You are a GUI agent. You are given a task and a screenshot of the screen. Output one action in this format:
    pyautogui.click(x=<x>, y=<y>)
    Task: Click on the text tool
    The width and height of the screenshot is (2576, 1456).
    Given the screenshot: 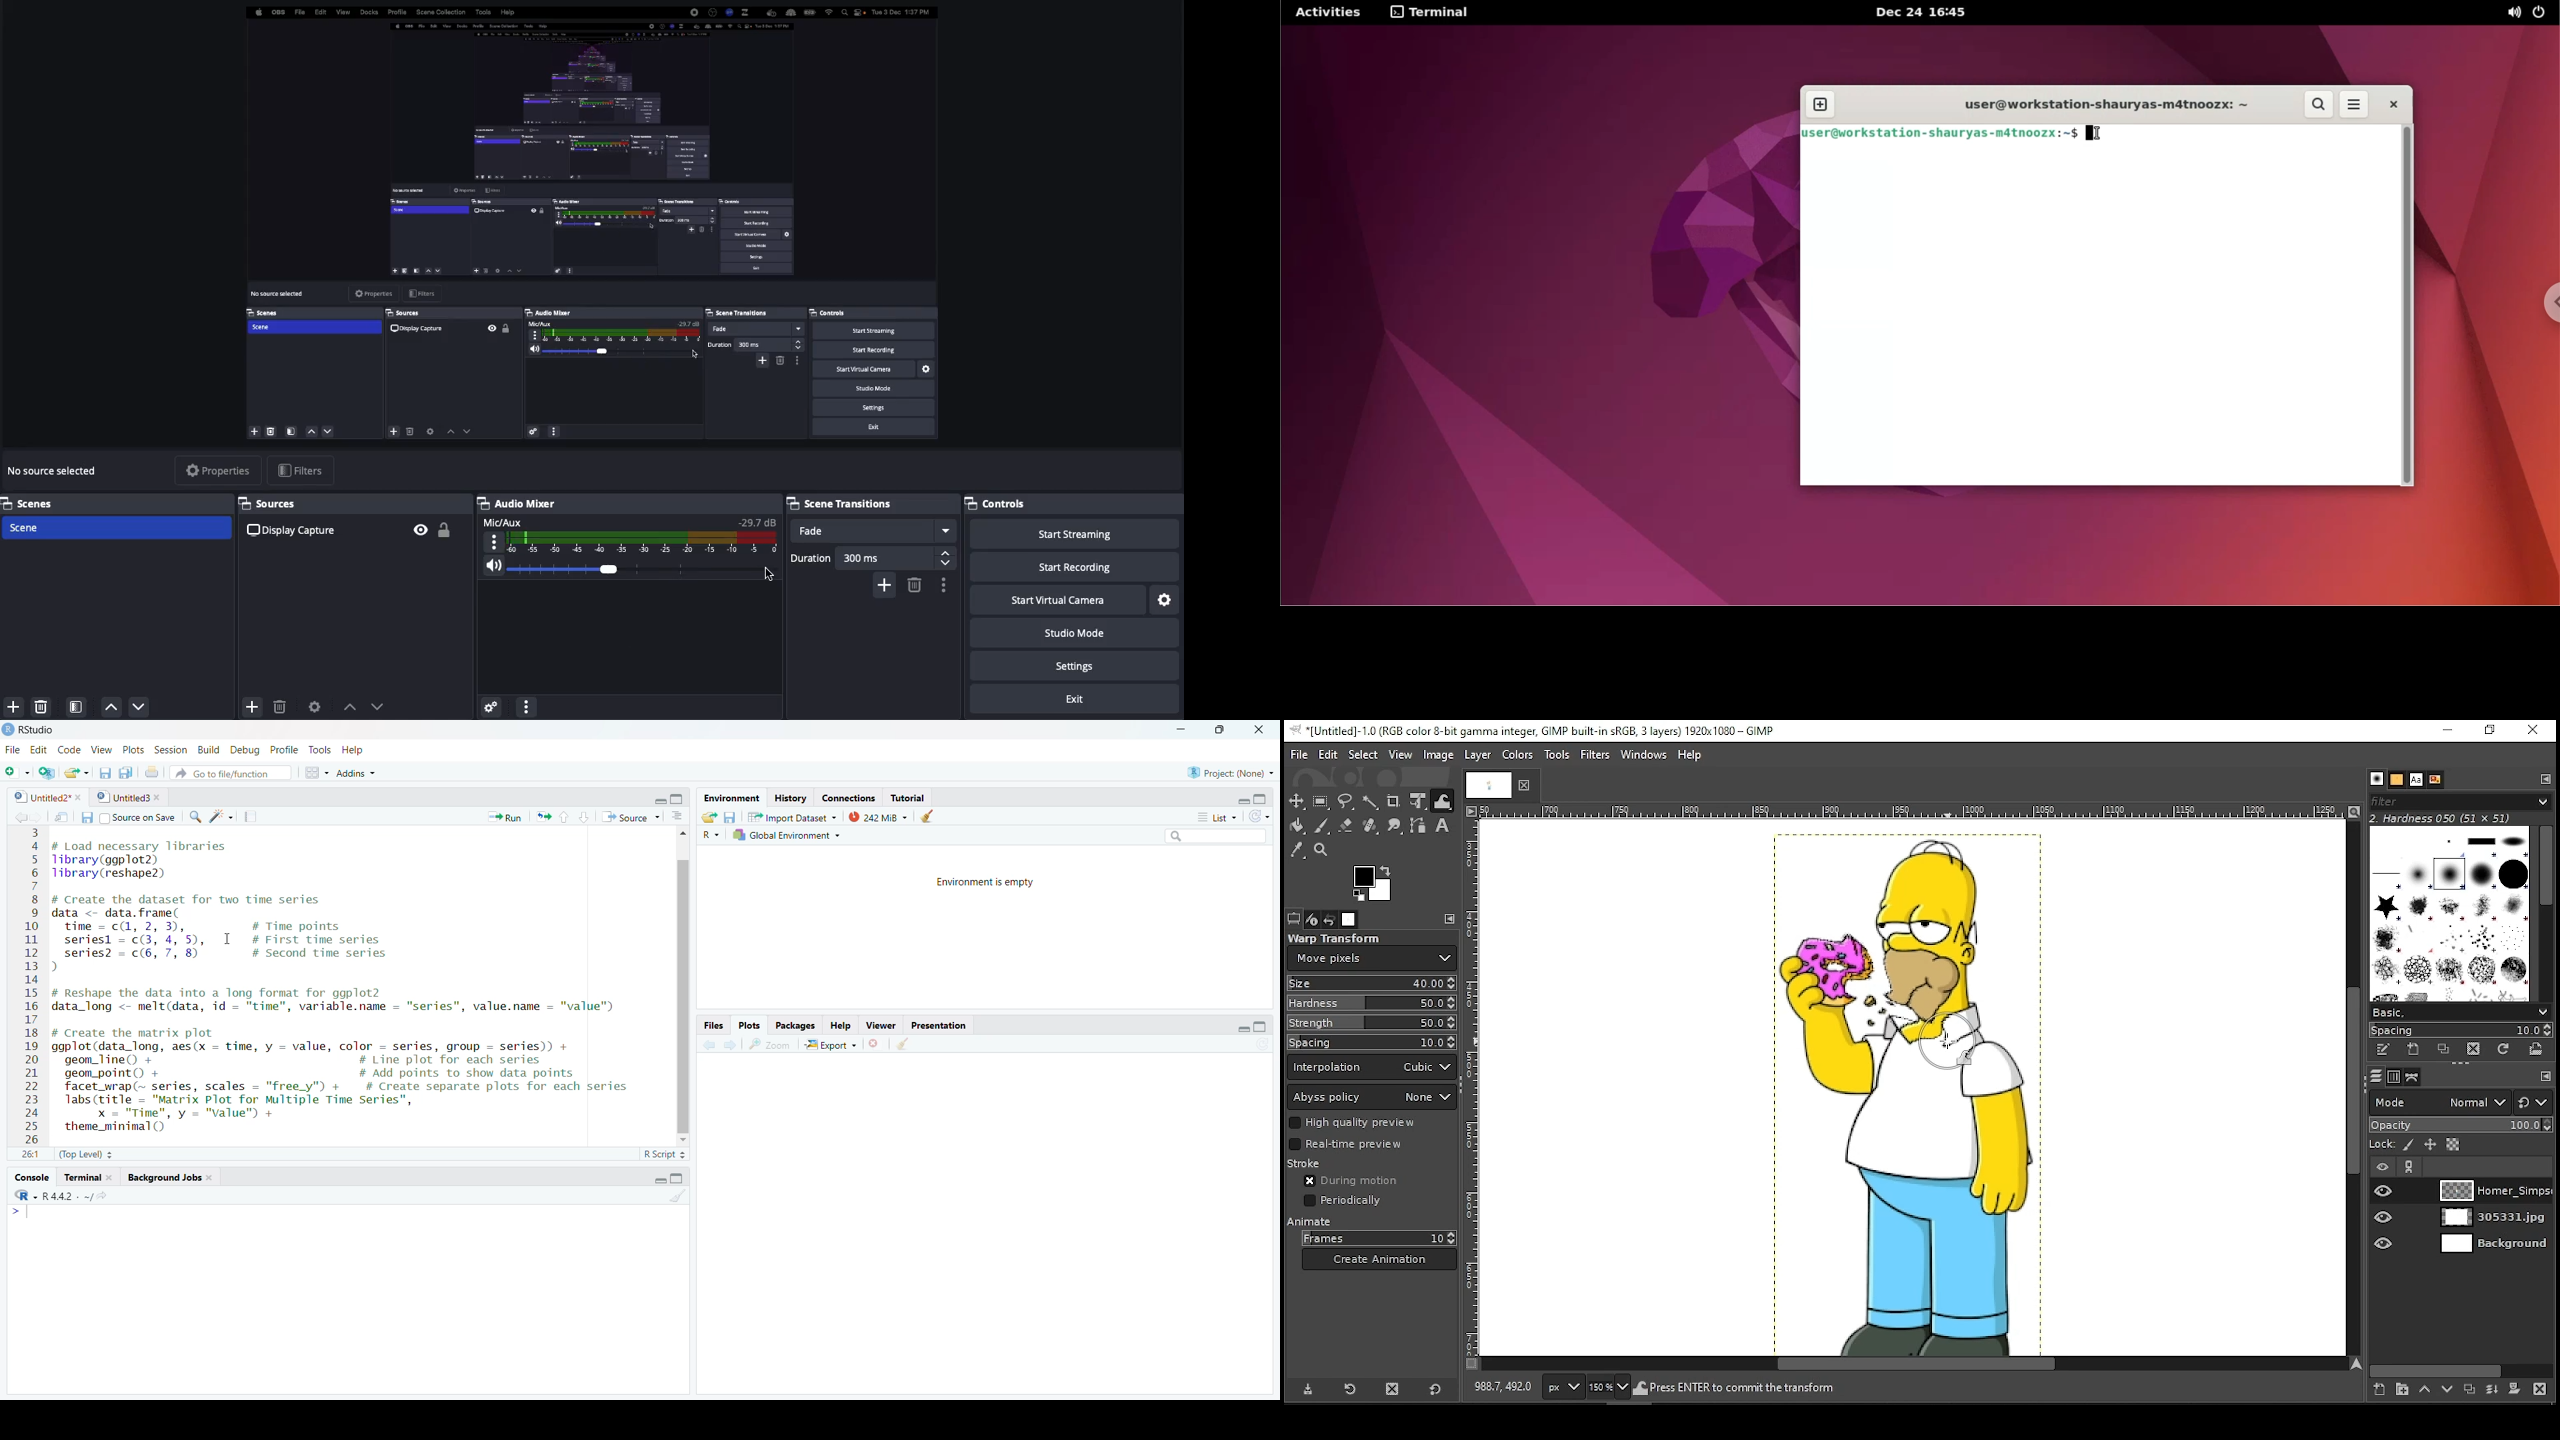 What is the action you would take?
    pyautogui.click(x=1442, y=825)
    